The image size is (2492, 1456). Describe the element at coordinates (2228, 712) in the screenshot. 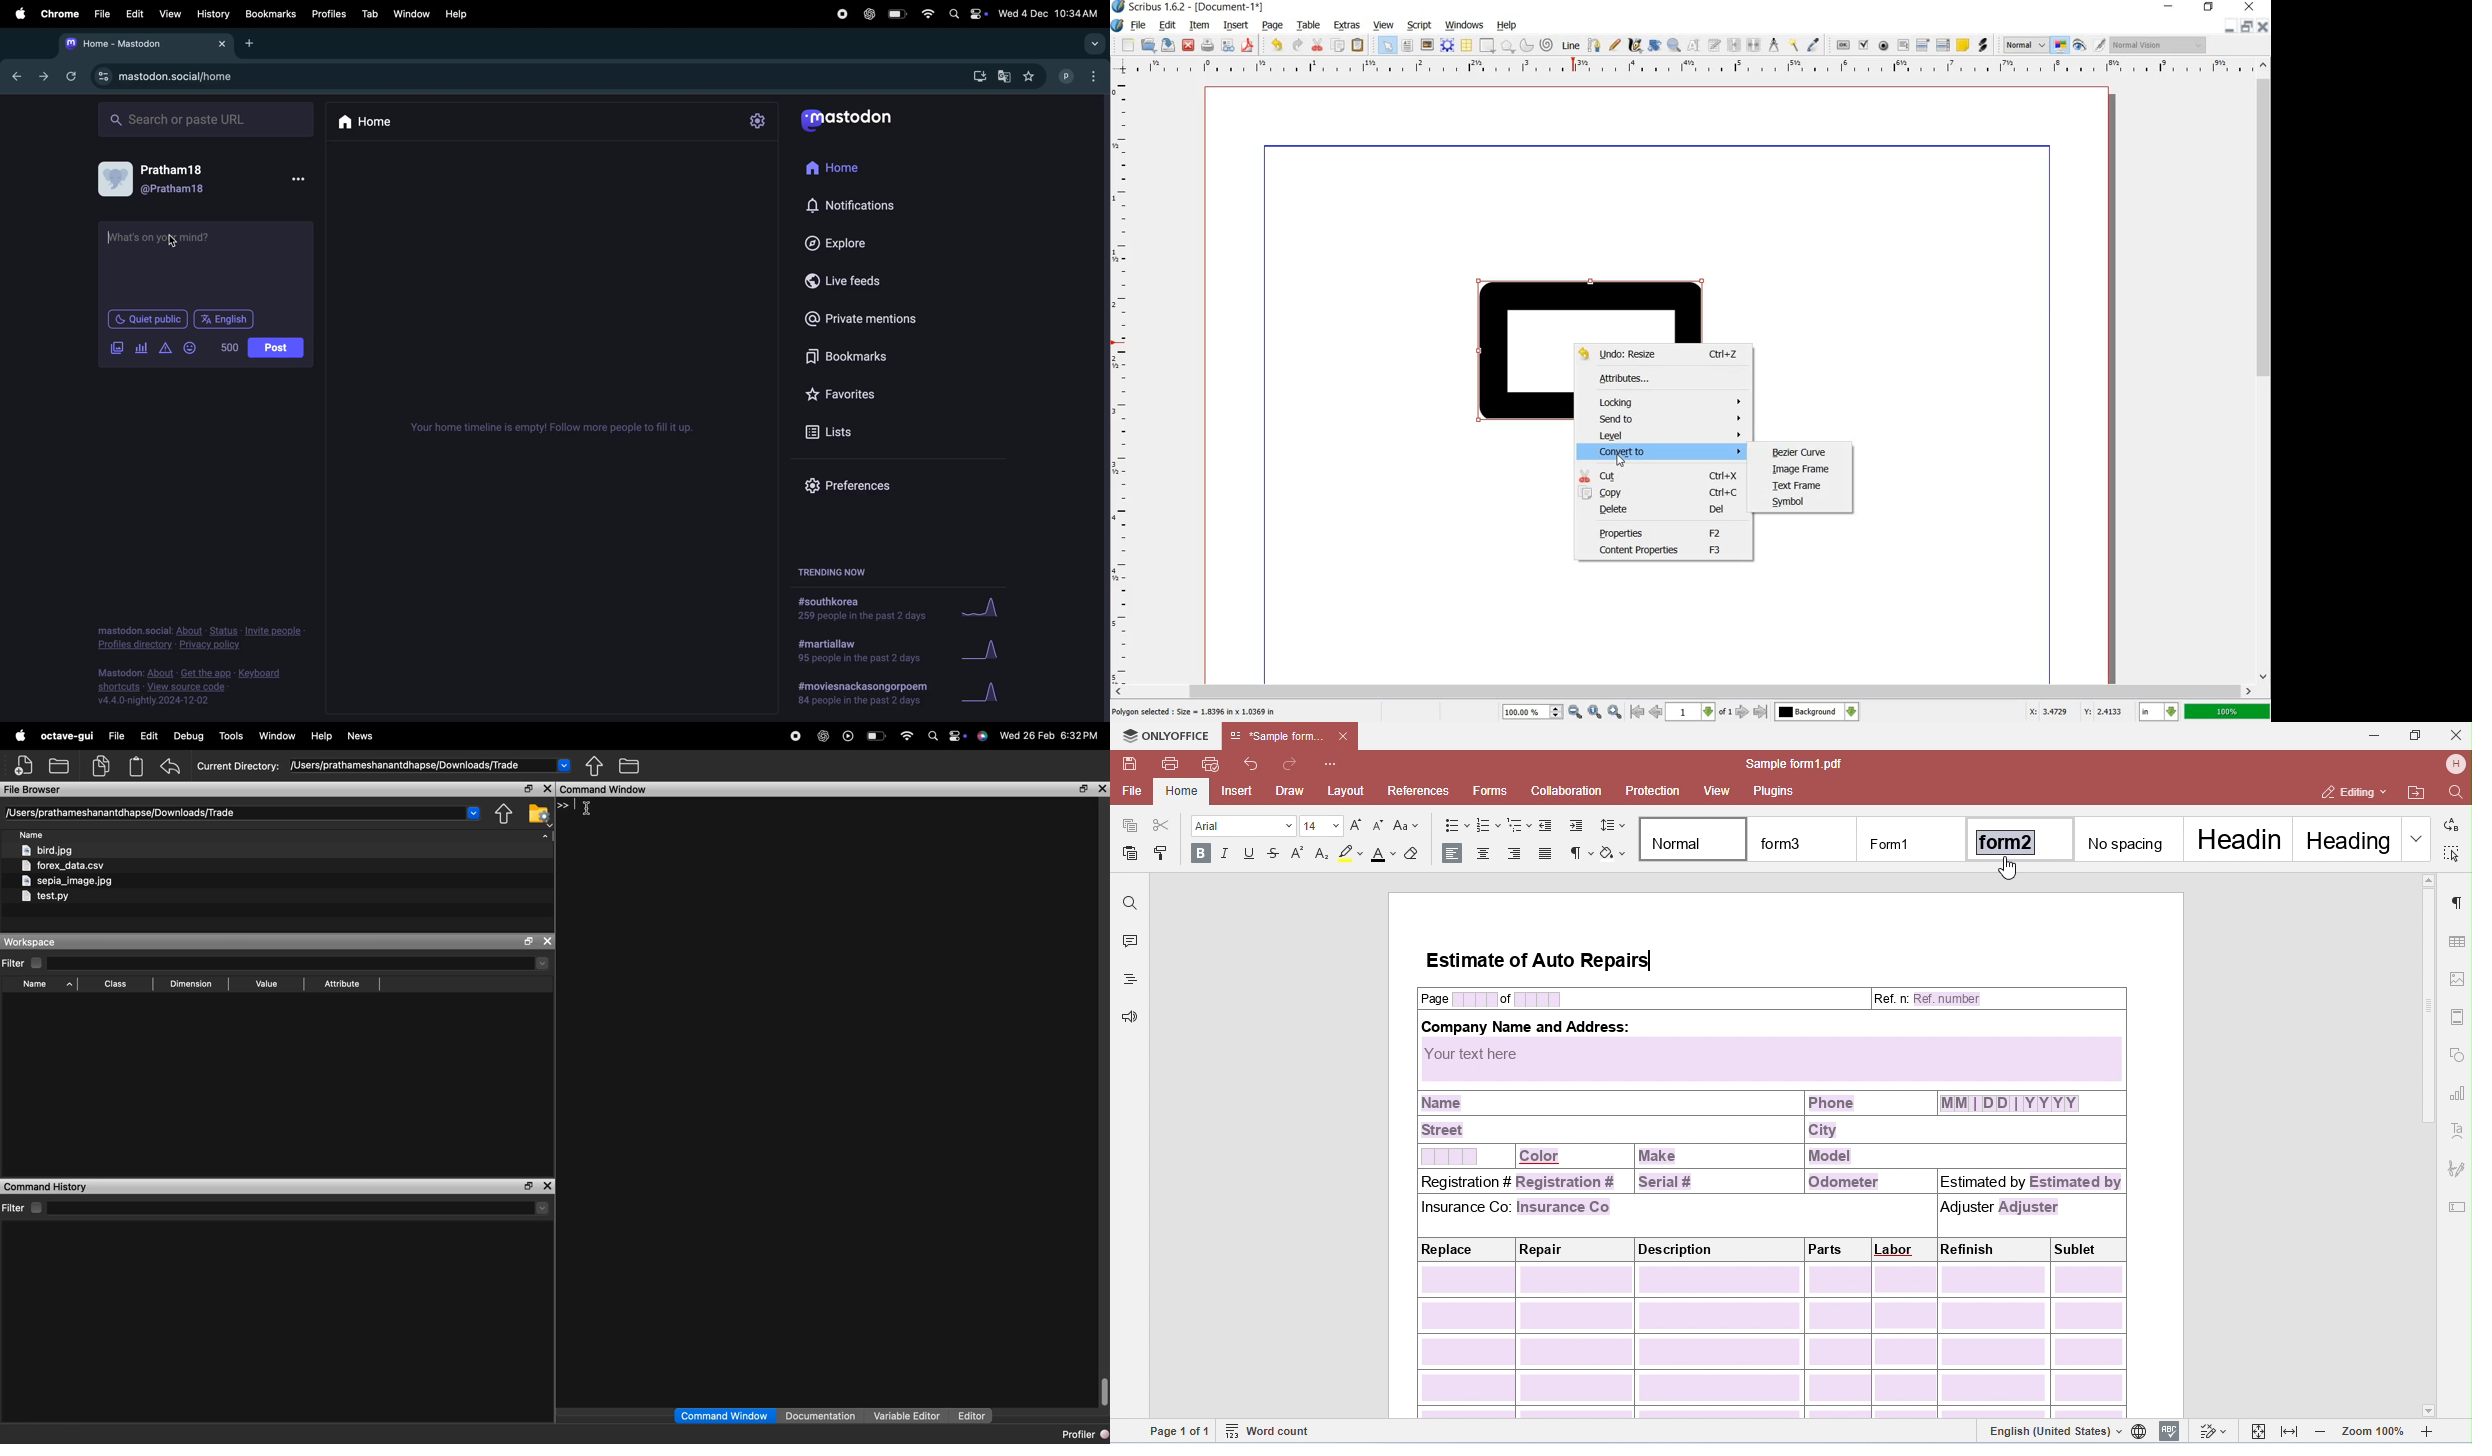

I see `zoom factor` at that location.